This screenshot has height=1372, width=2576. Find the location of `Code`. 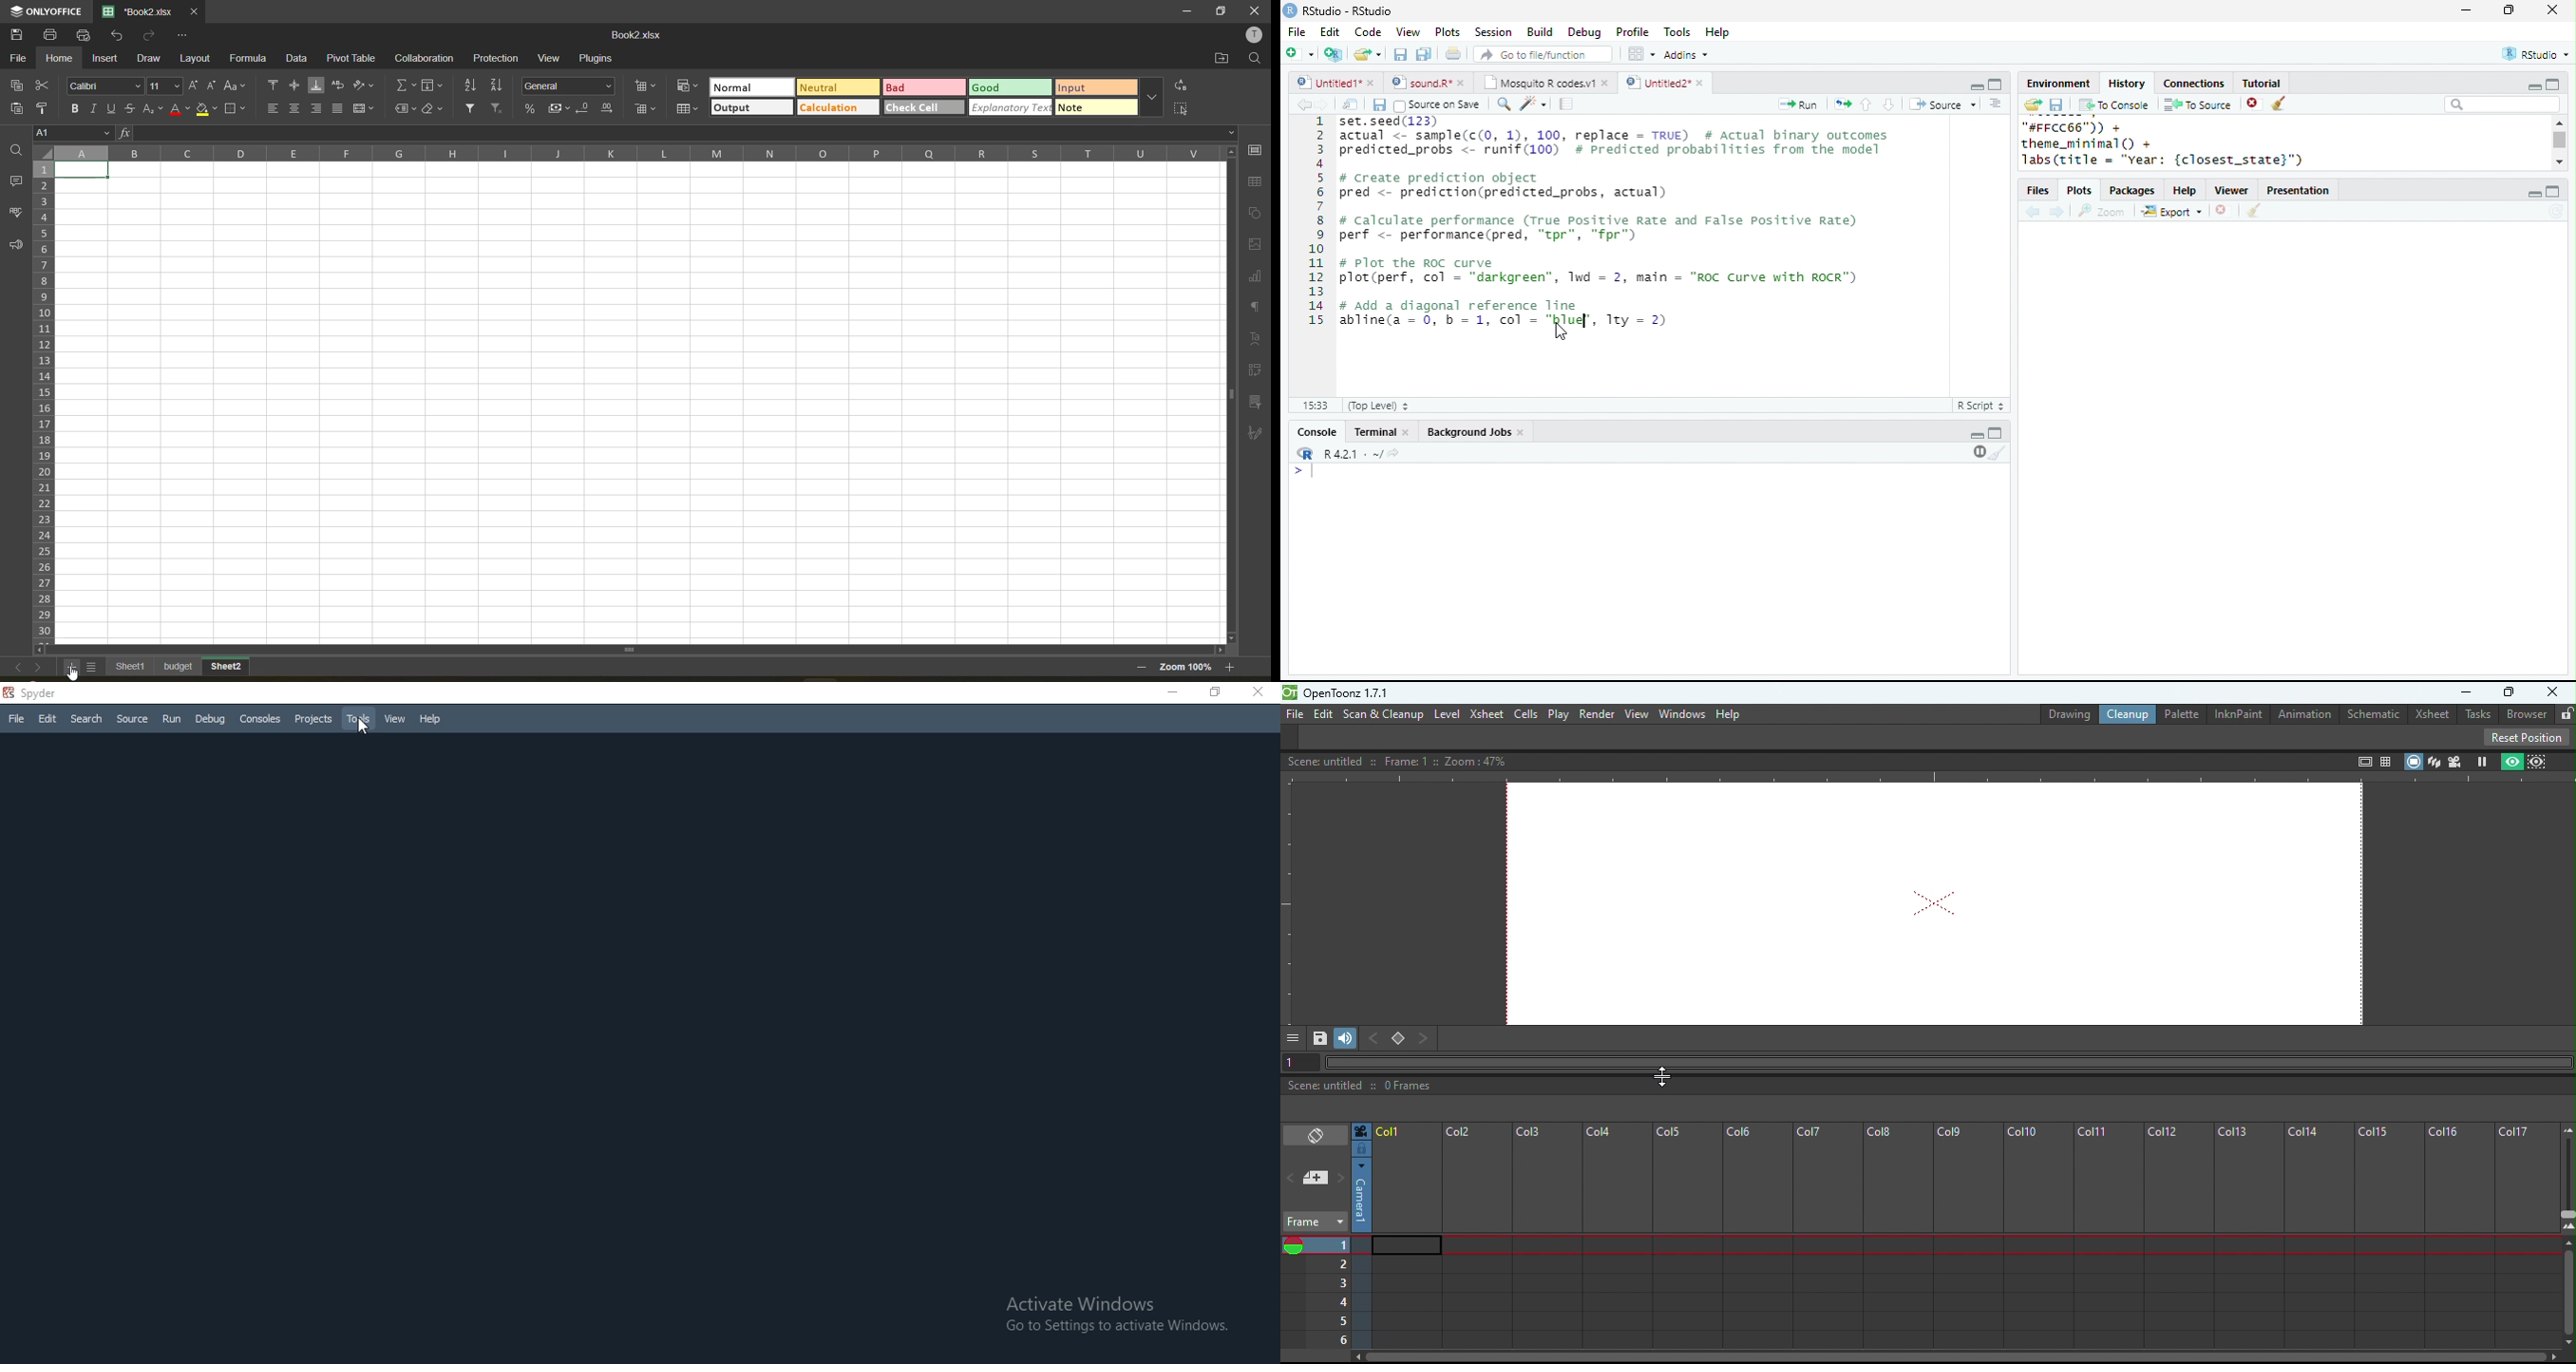

Code is located at coordinates (1368, 31).